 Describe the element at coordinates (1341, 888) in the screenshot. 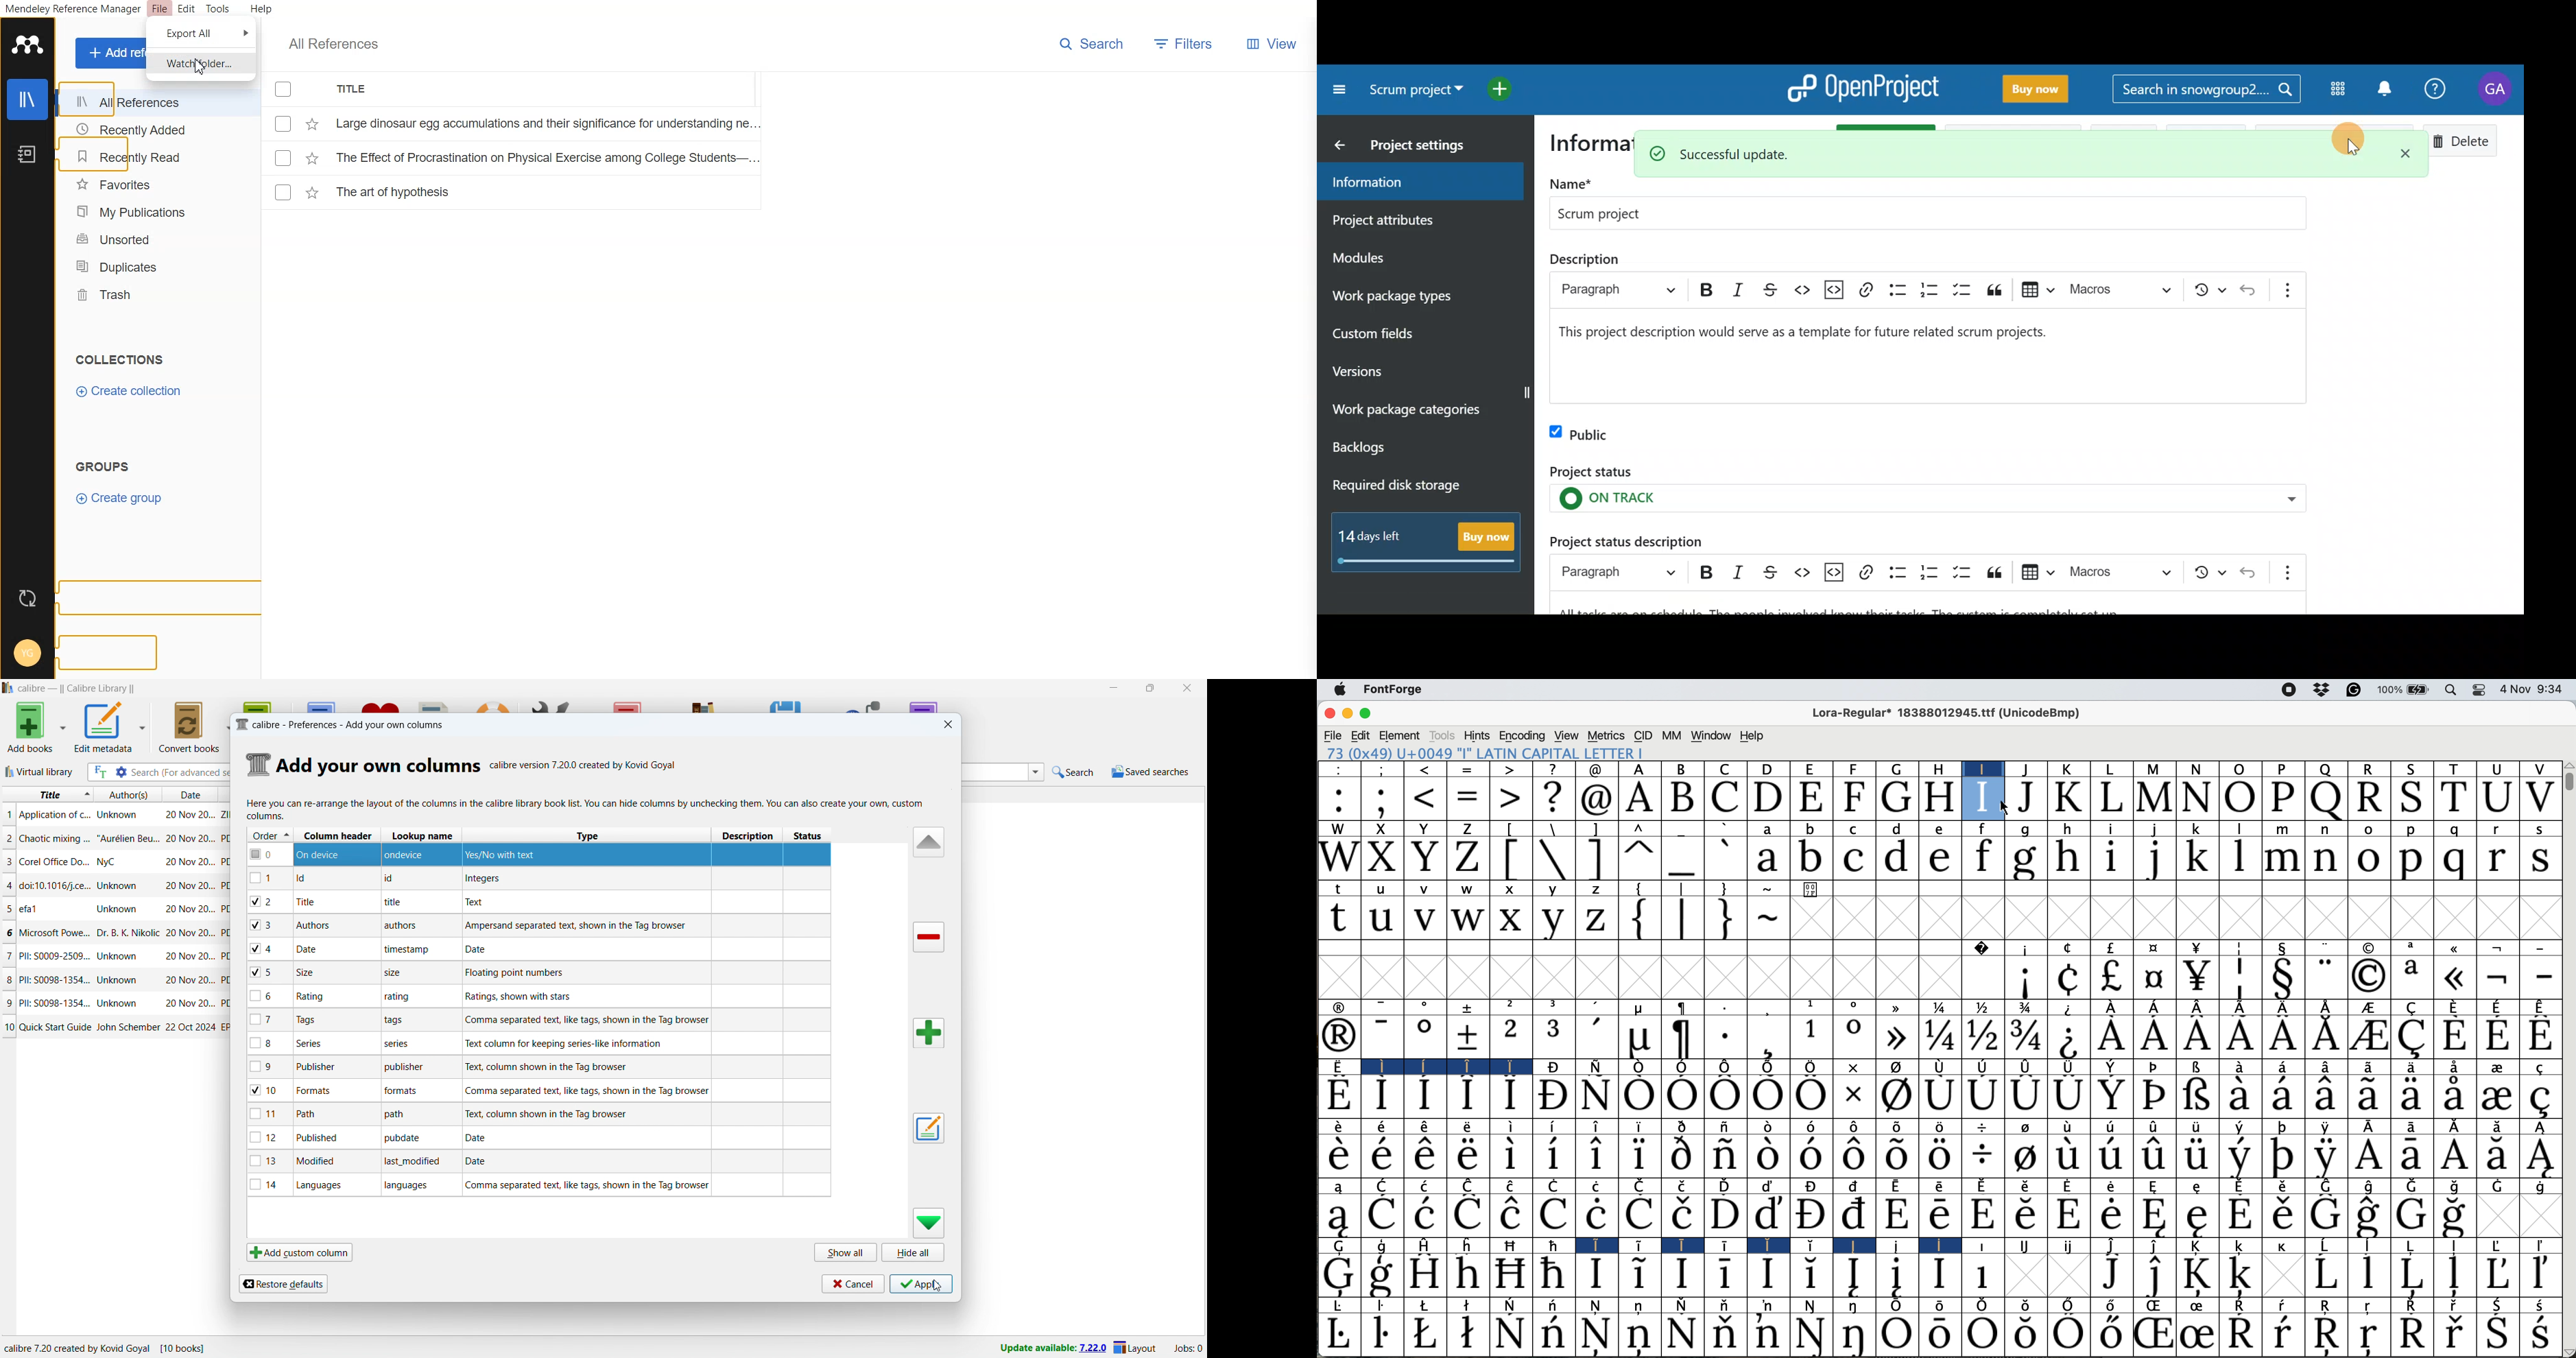

I see `t` at that location.